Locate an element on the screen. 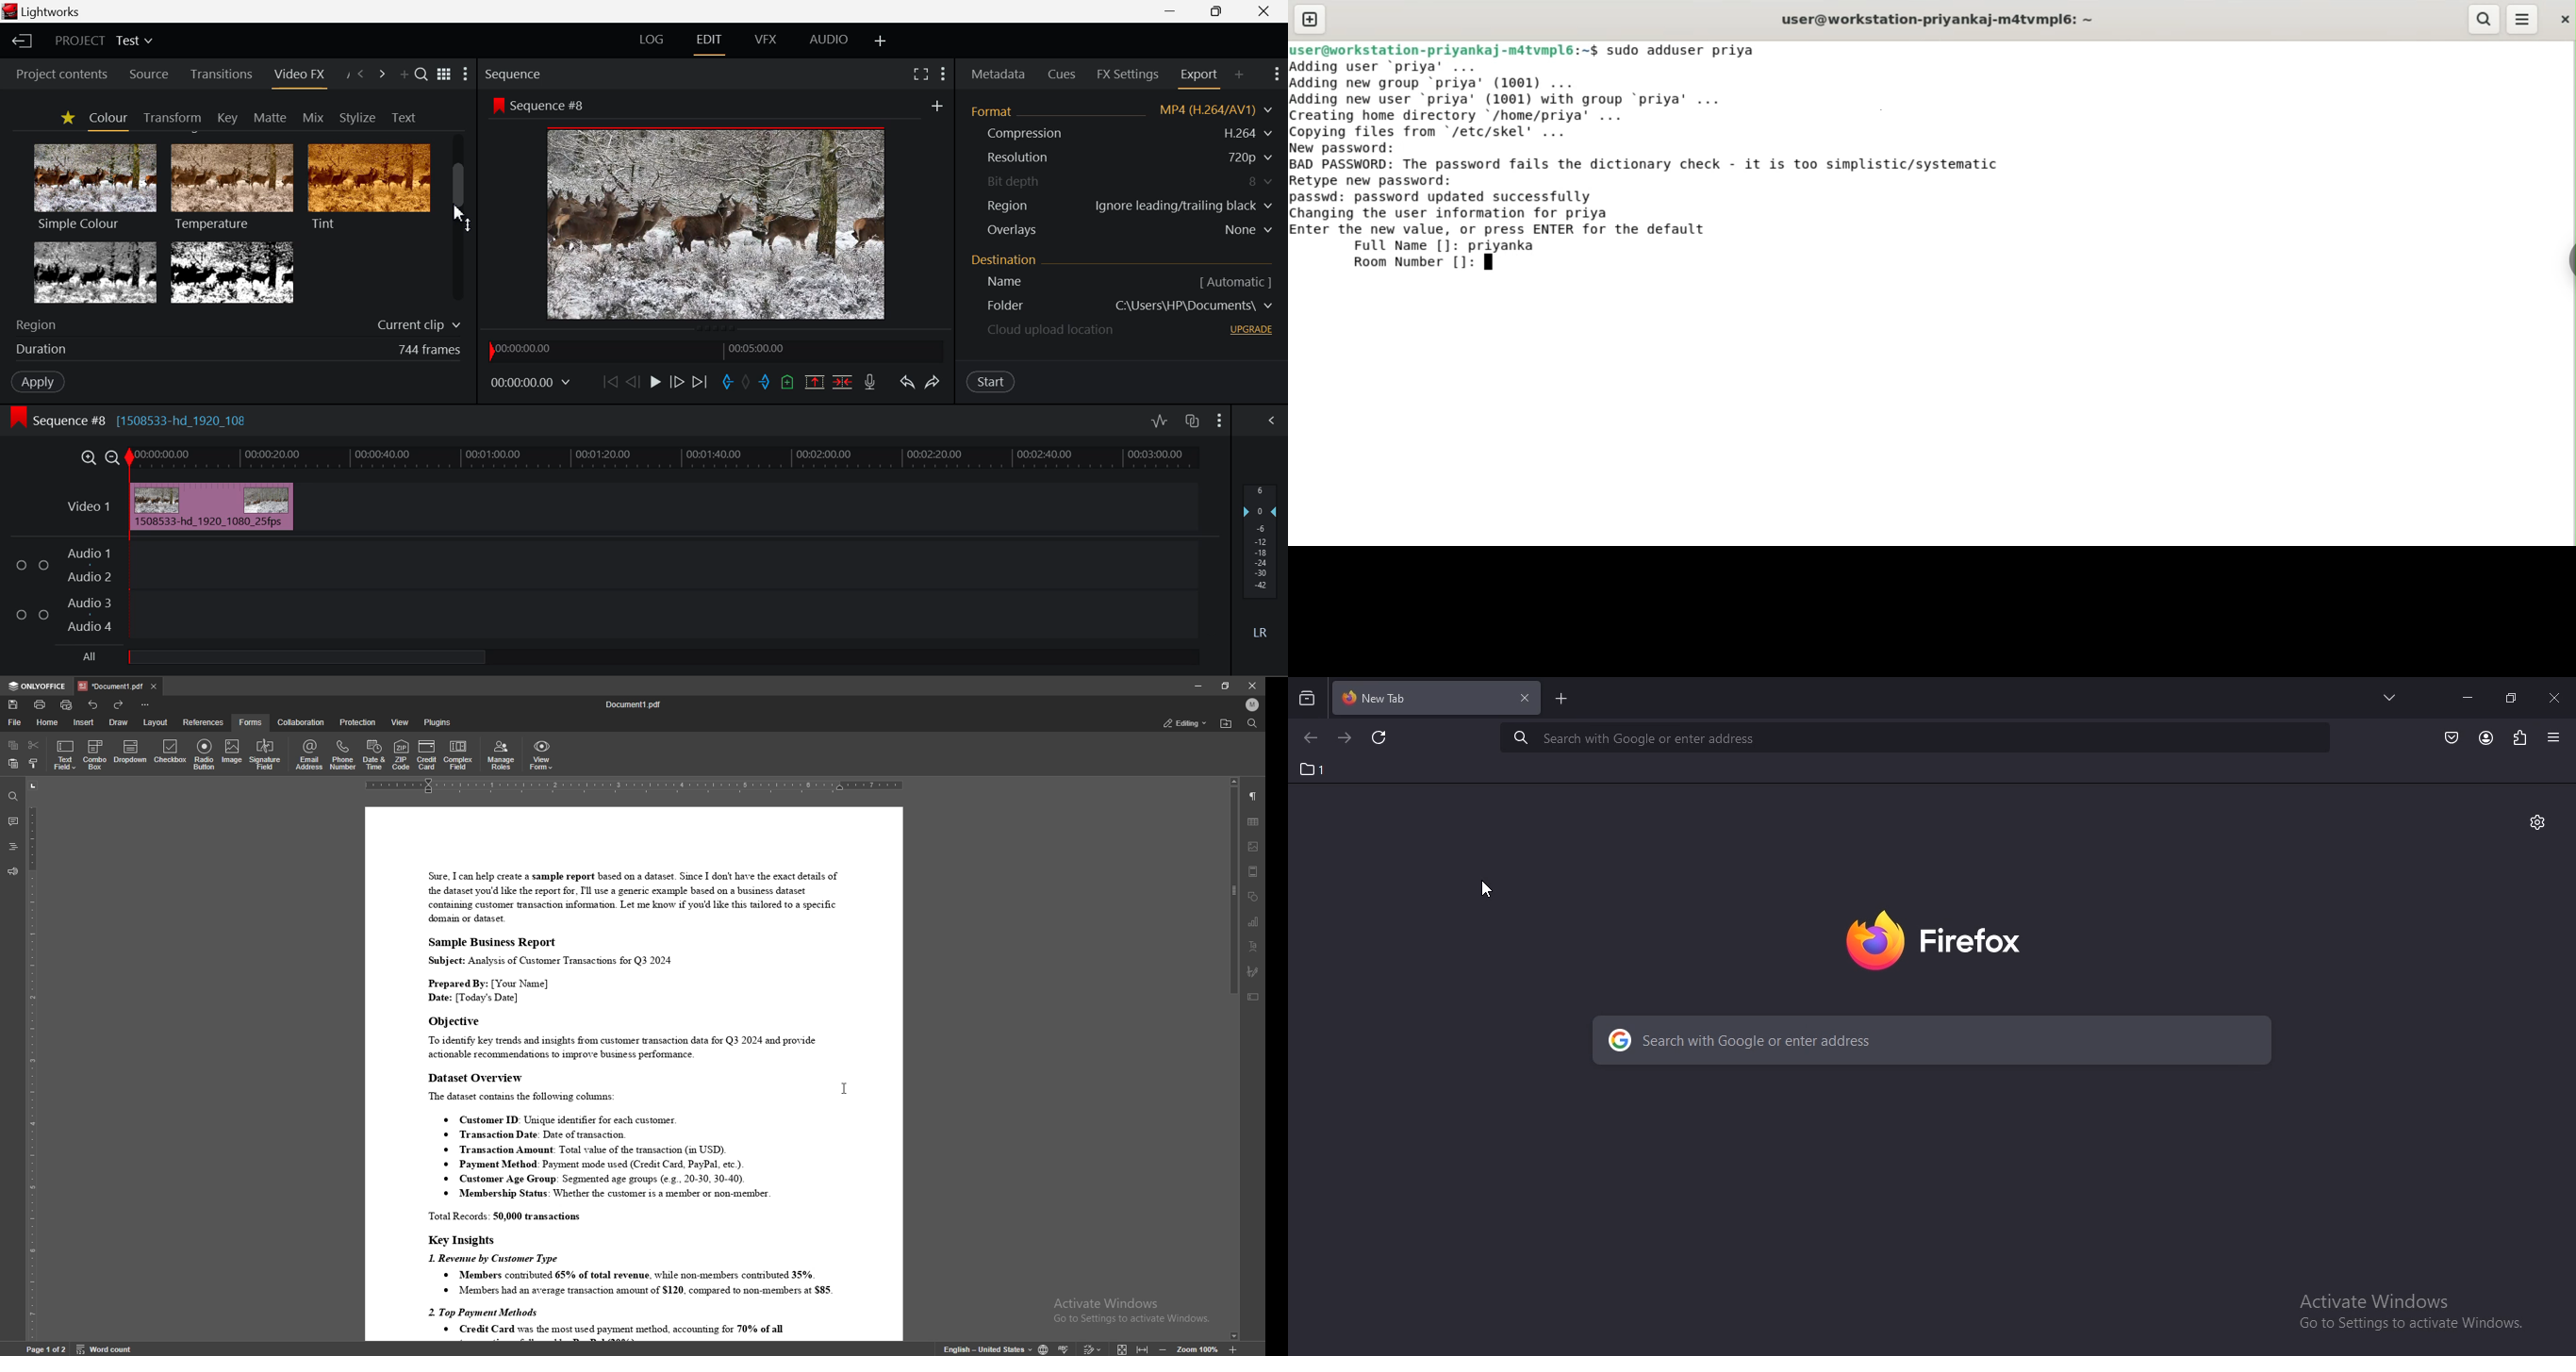  Text is located at coordinates (401, 117).